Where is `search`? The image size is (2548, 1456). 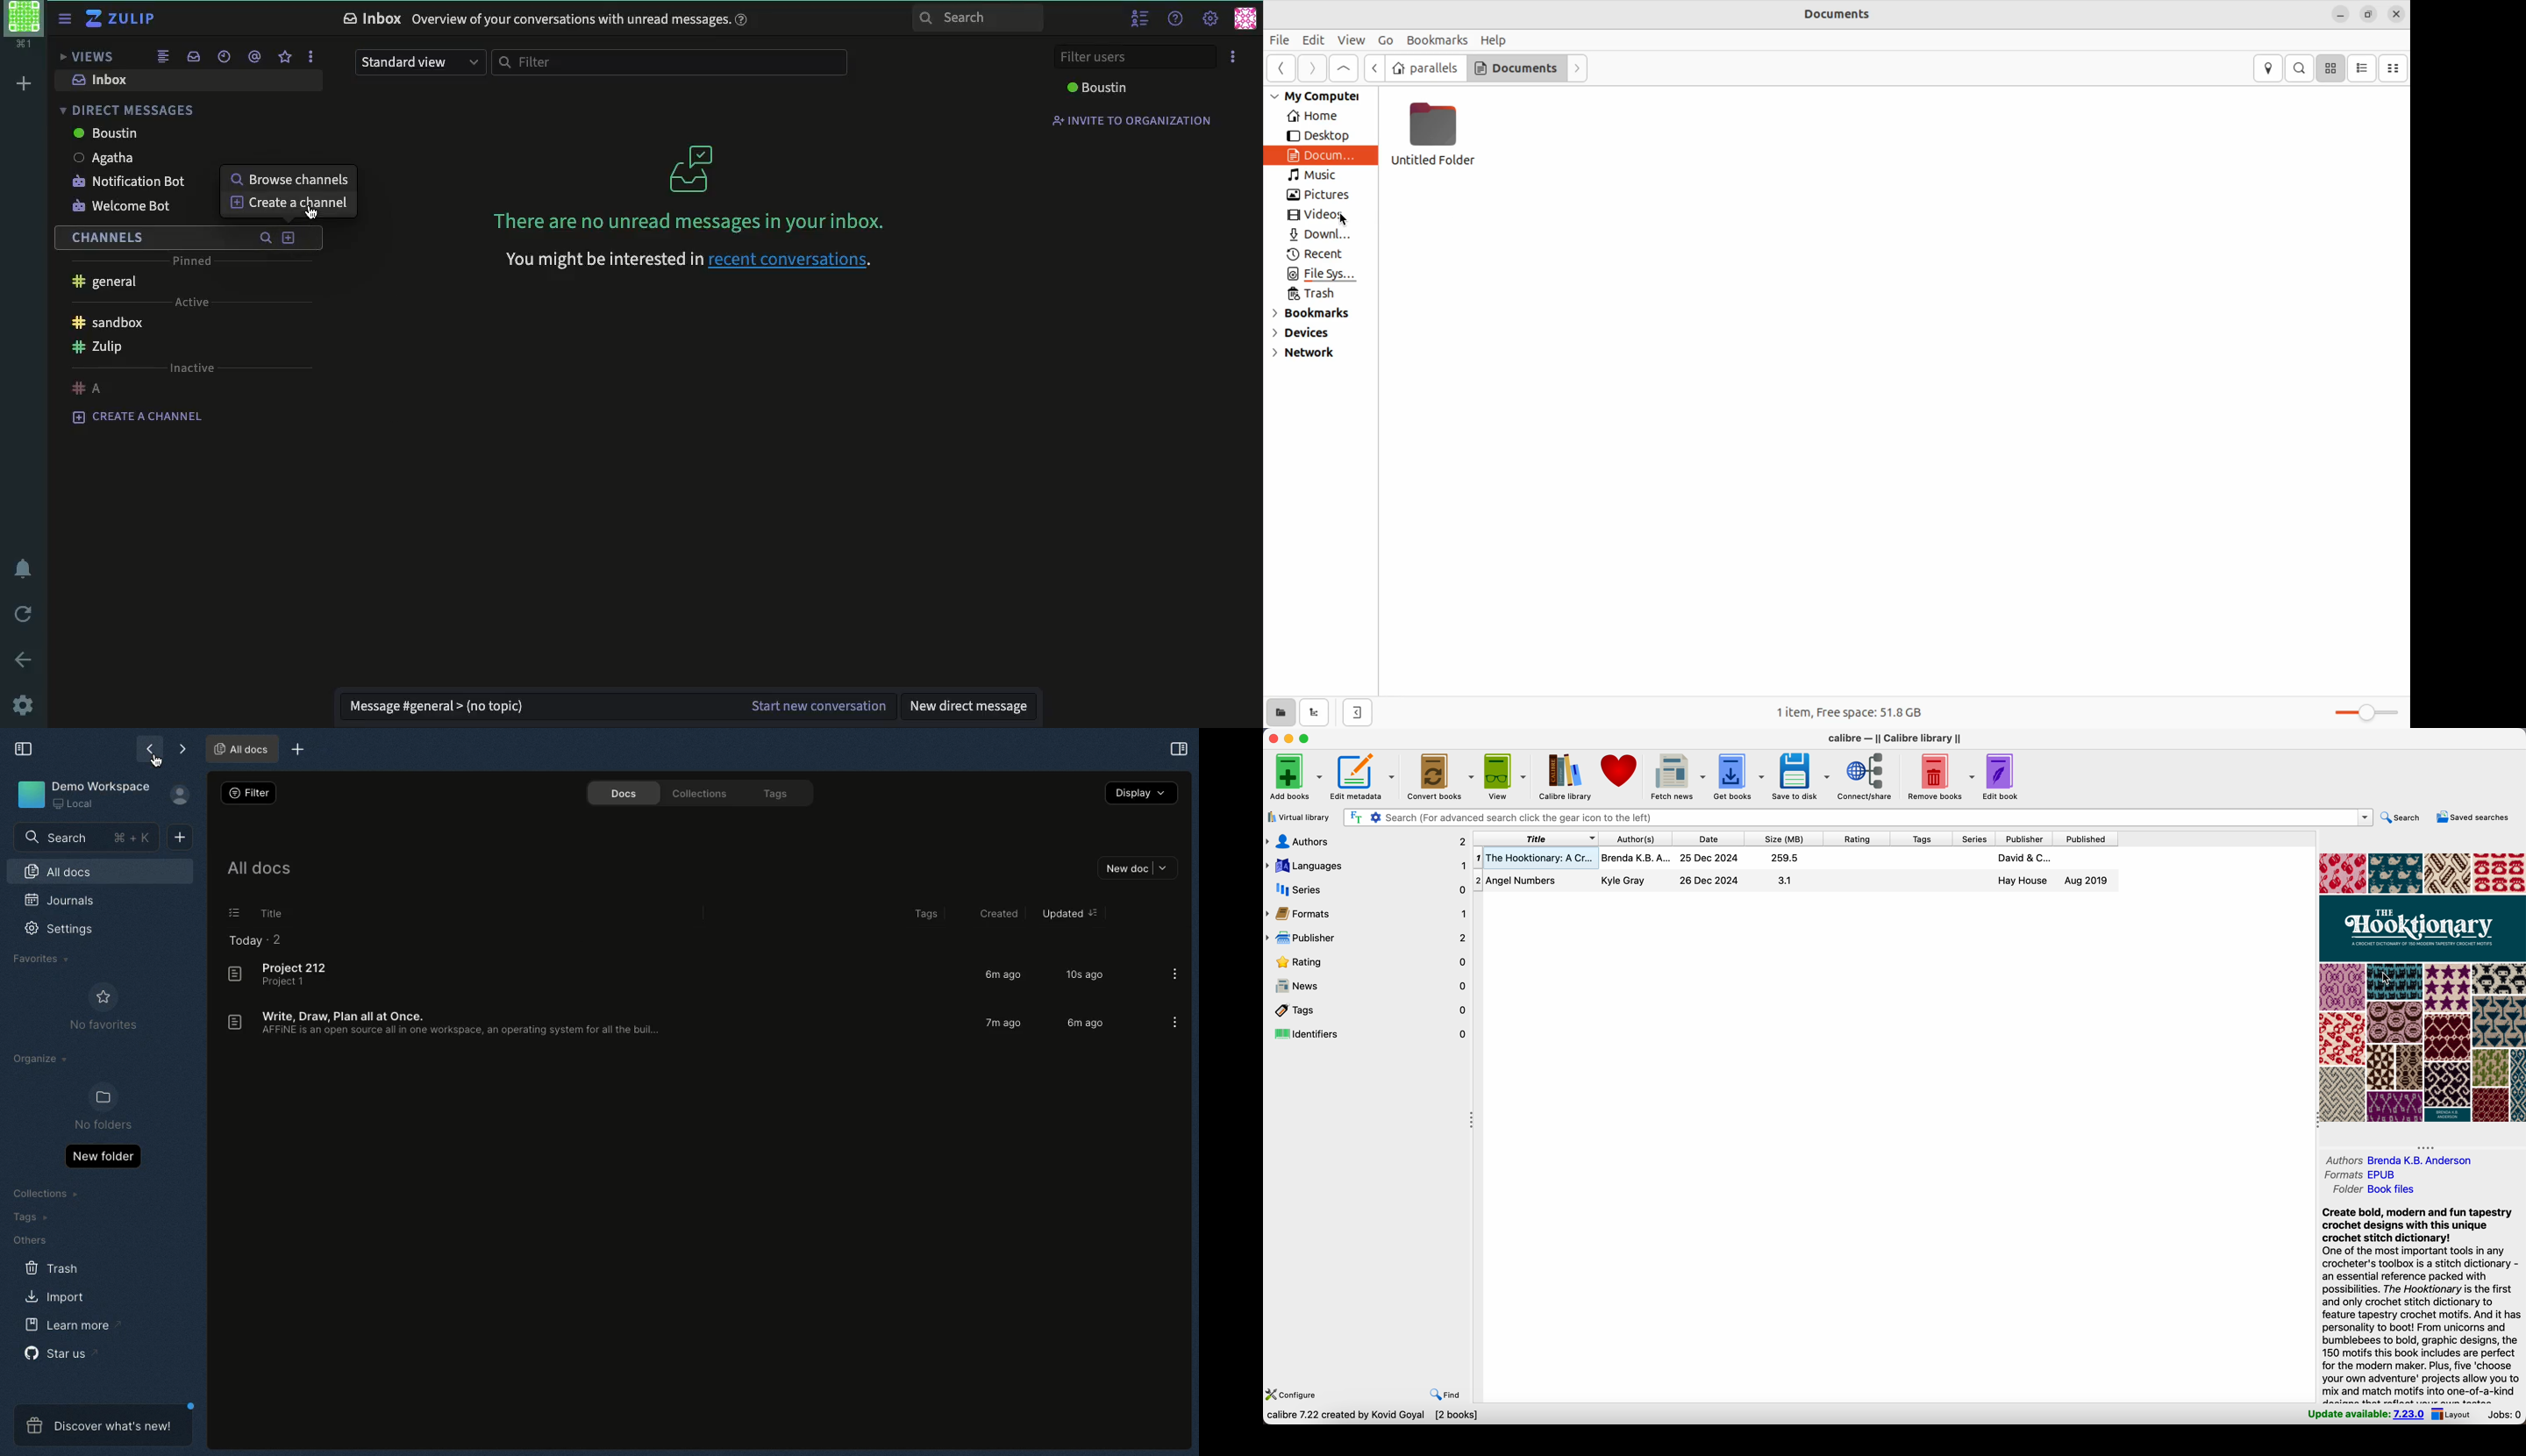
search is located at coordinates (979, 18).